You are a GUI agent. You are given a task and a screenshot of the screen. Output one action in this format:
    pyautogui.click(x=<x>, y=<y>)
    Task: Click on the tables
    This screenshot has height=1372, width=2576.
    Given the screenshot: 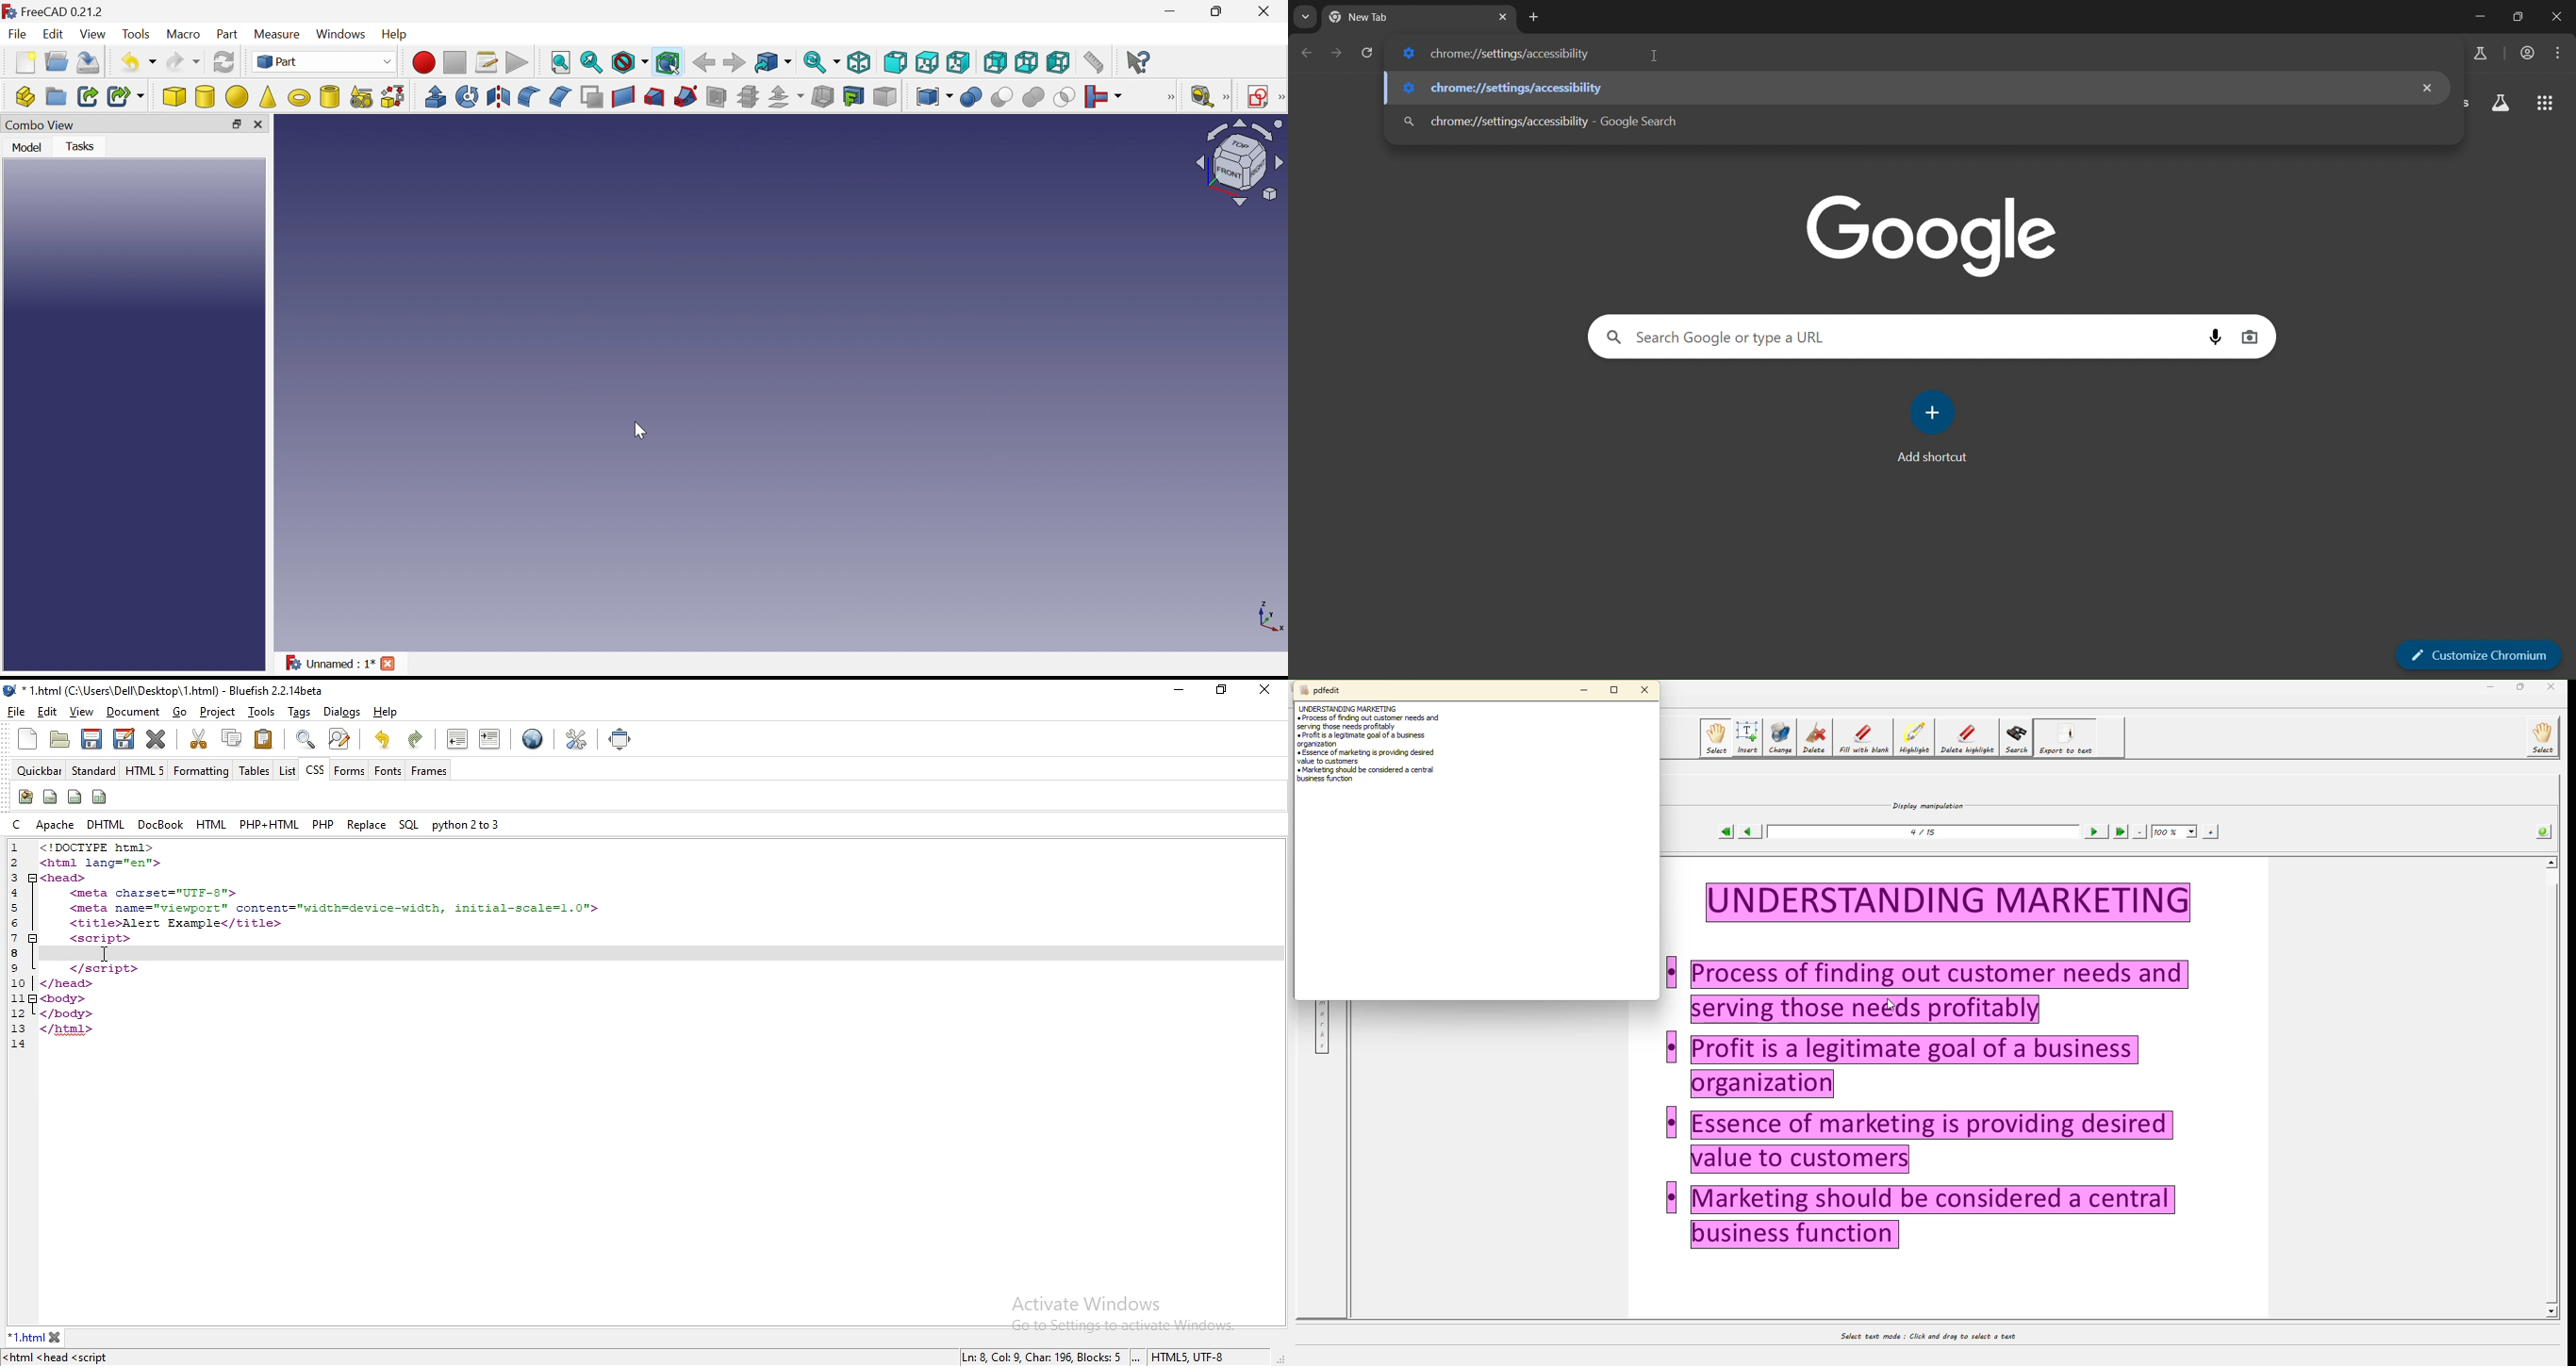 What is the action you would take?
    pyautogui.click(x=251, y=771)
    